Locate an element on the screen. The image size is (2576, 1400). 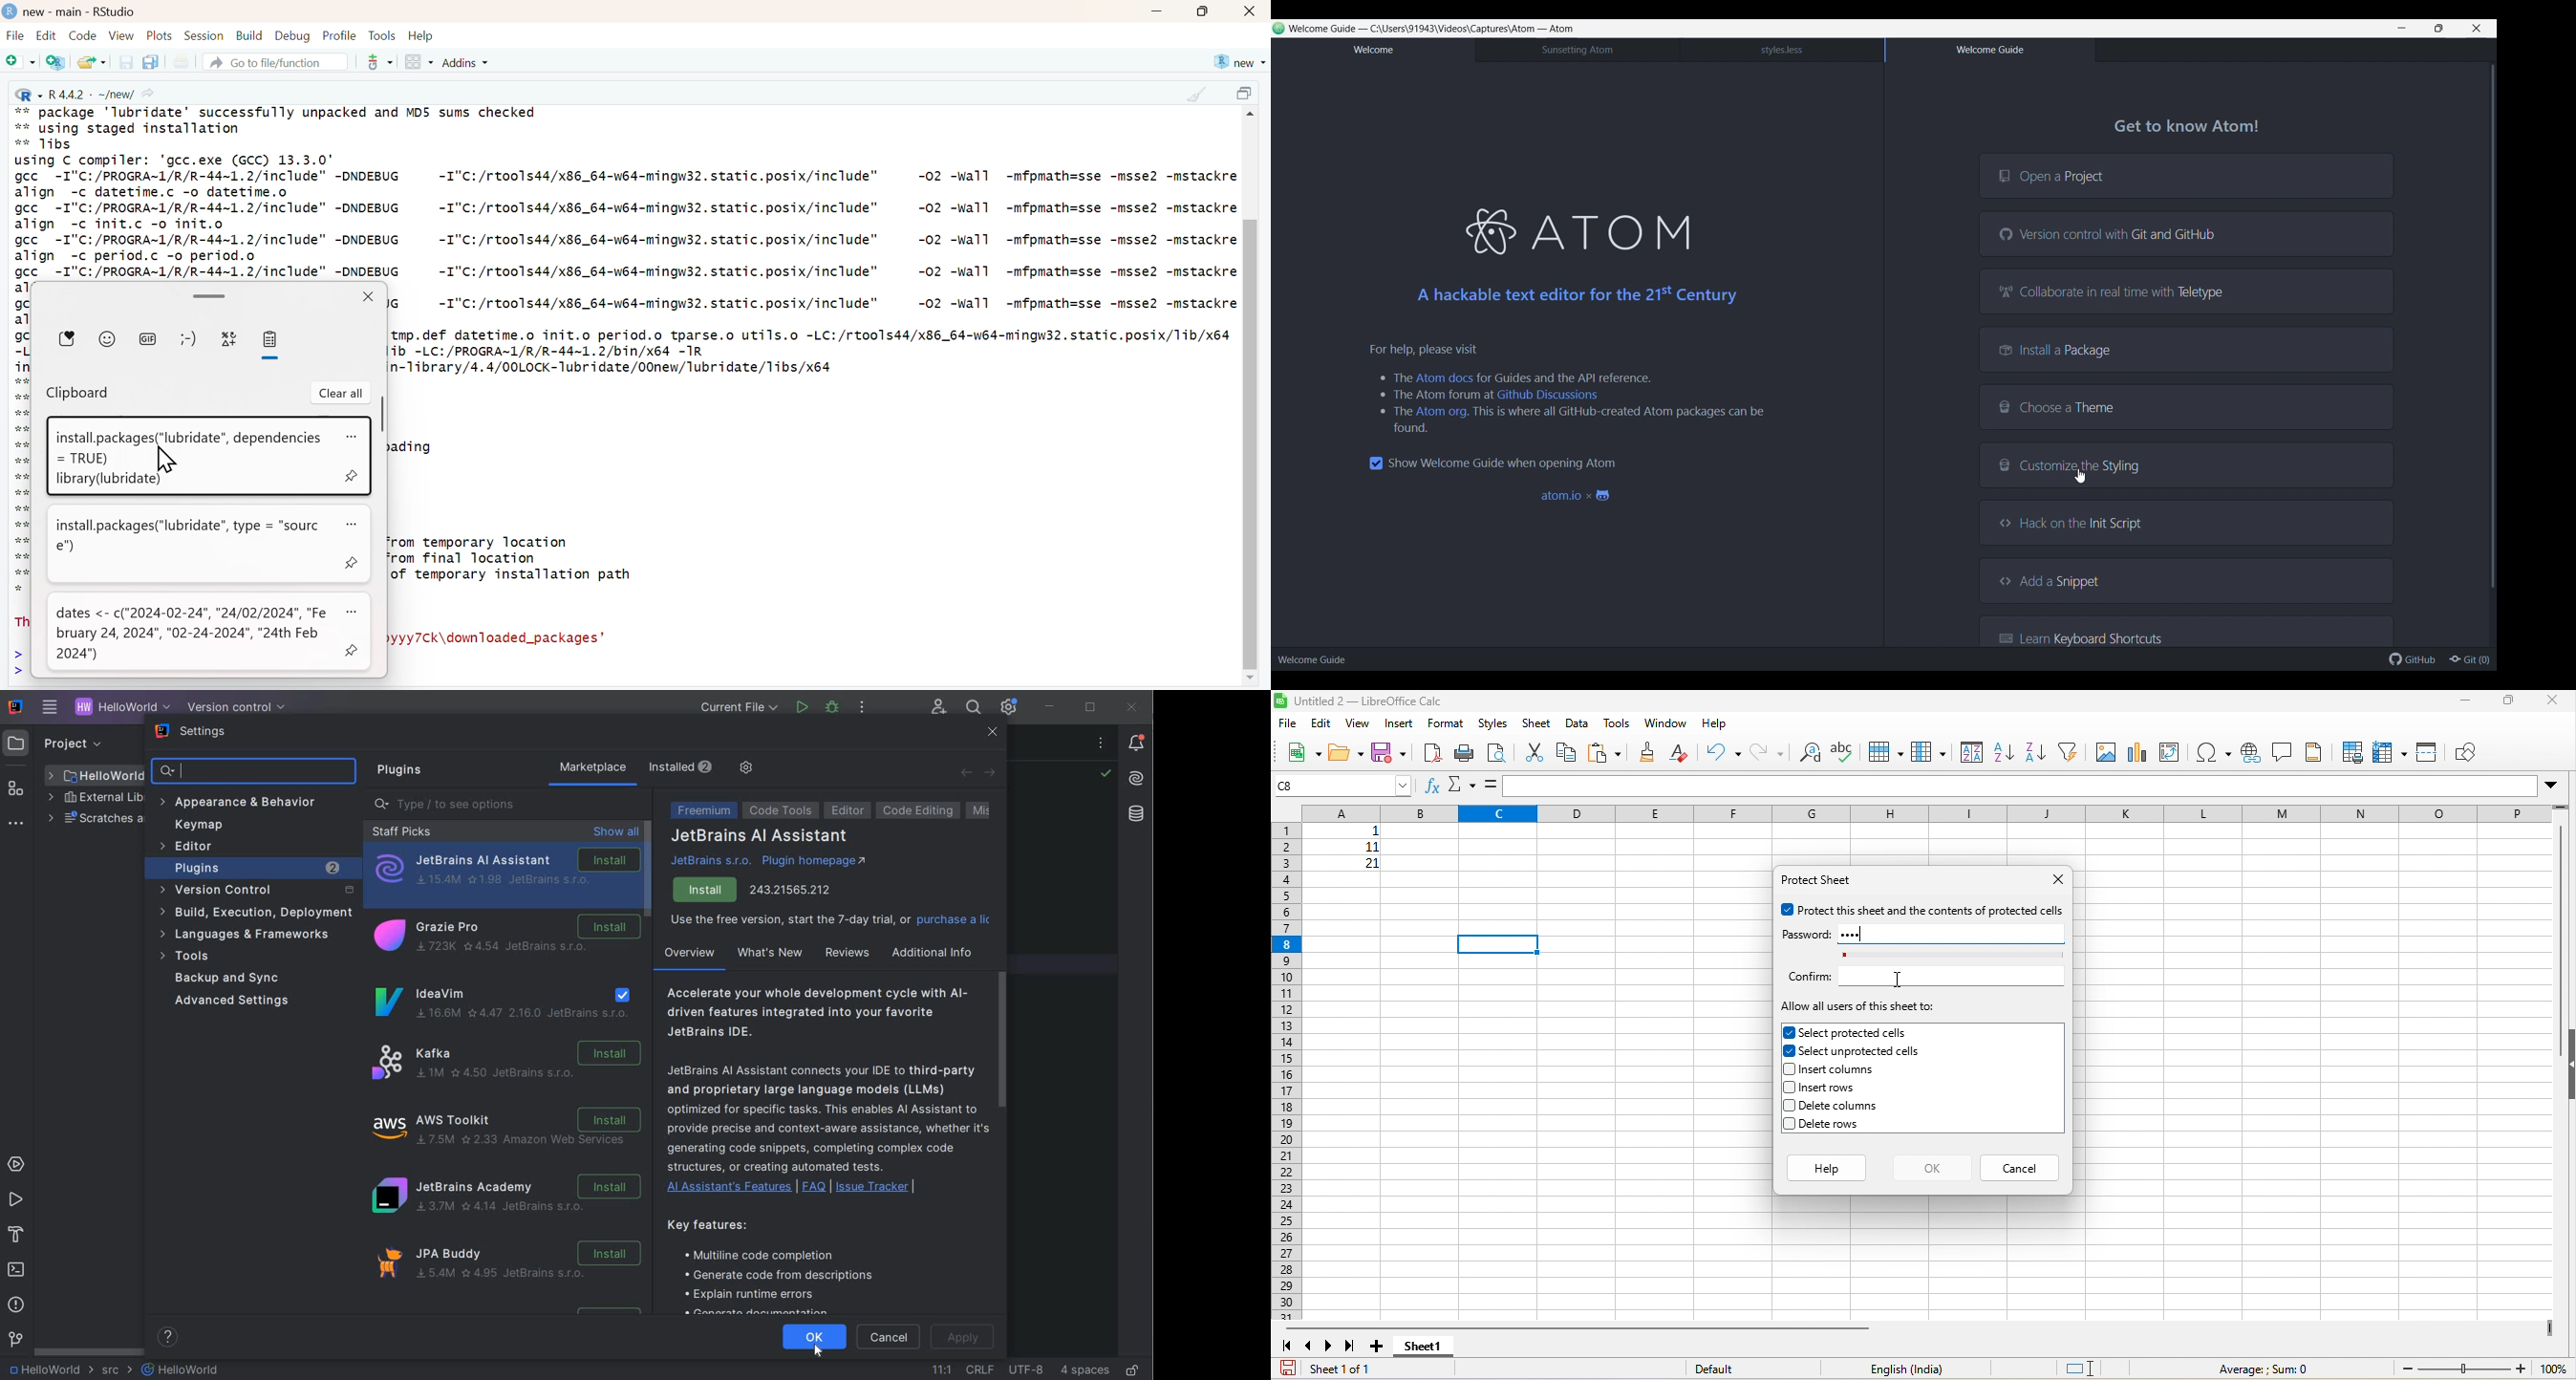
clear console is located at coordinates (1196, 94).